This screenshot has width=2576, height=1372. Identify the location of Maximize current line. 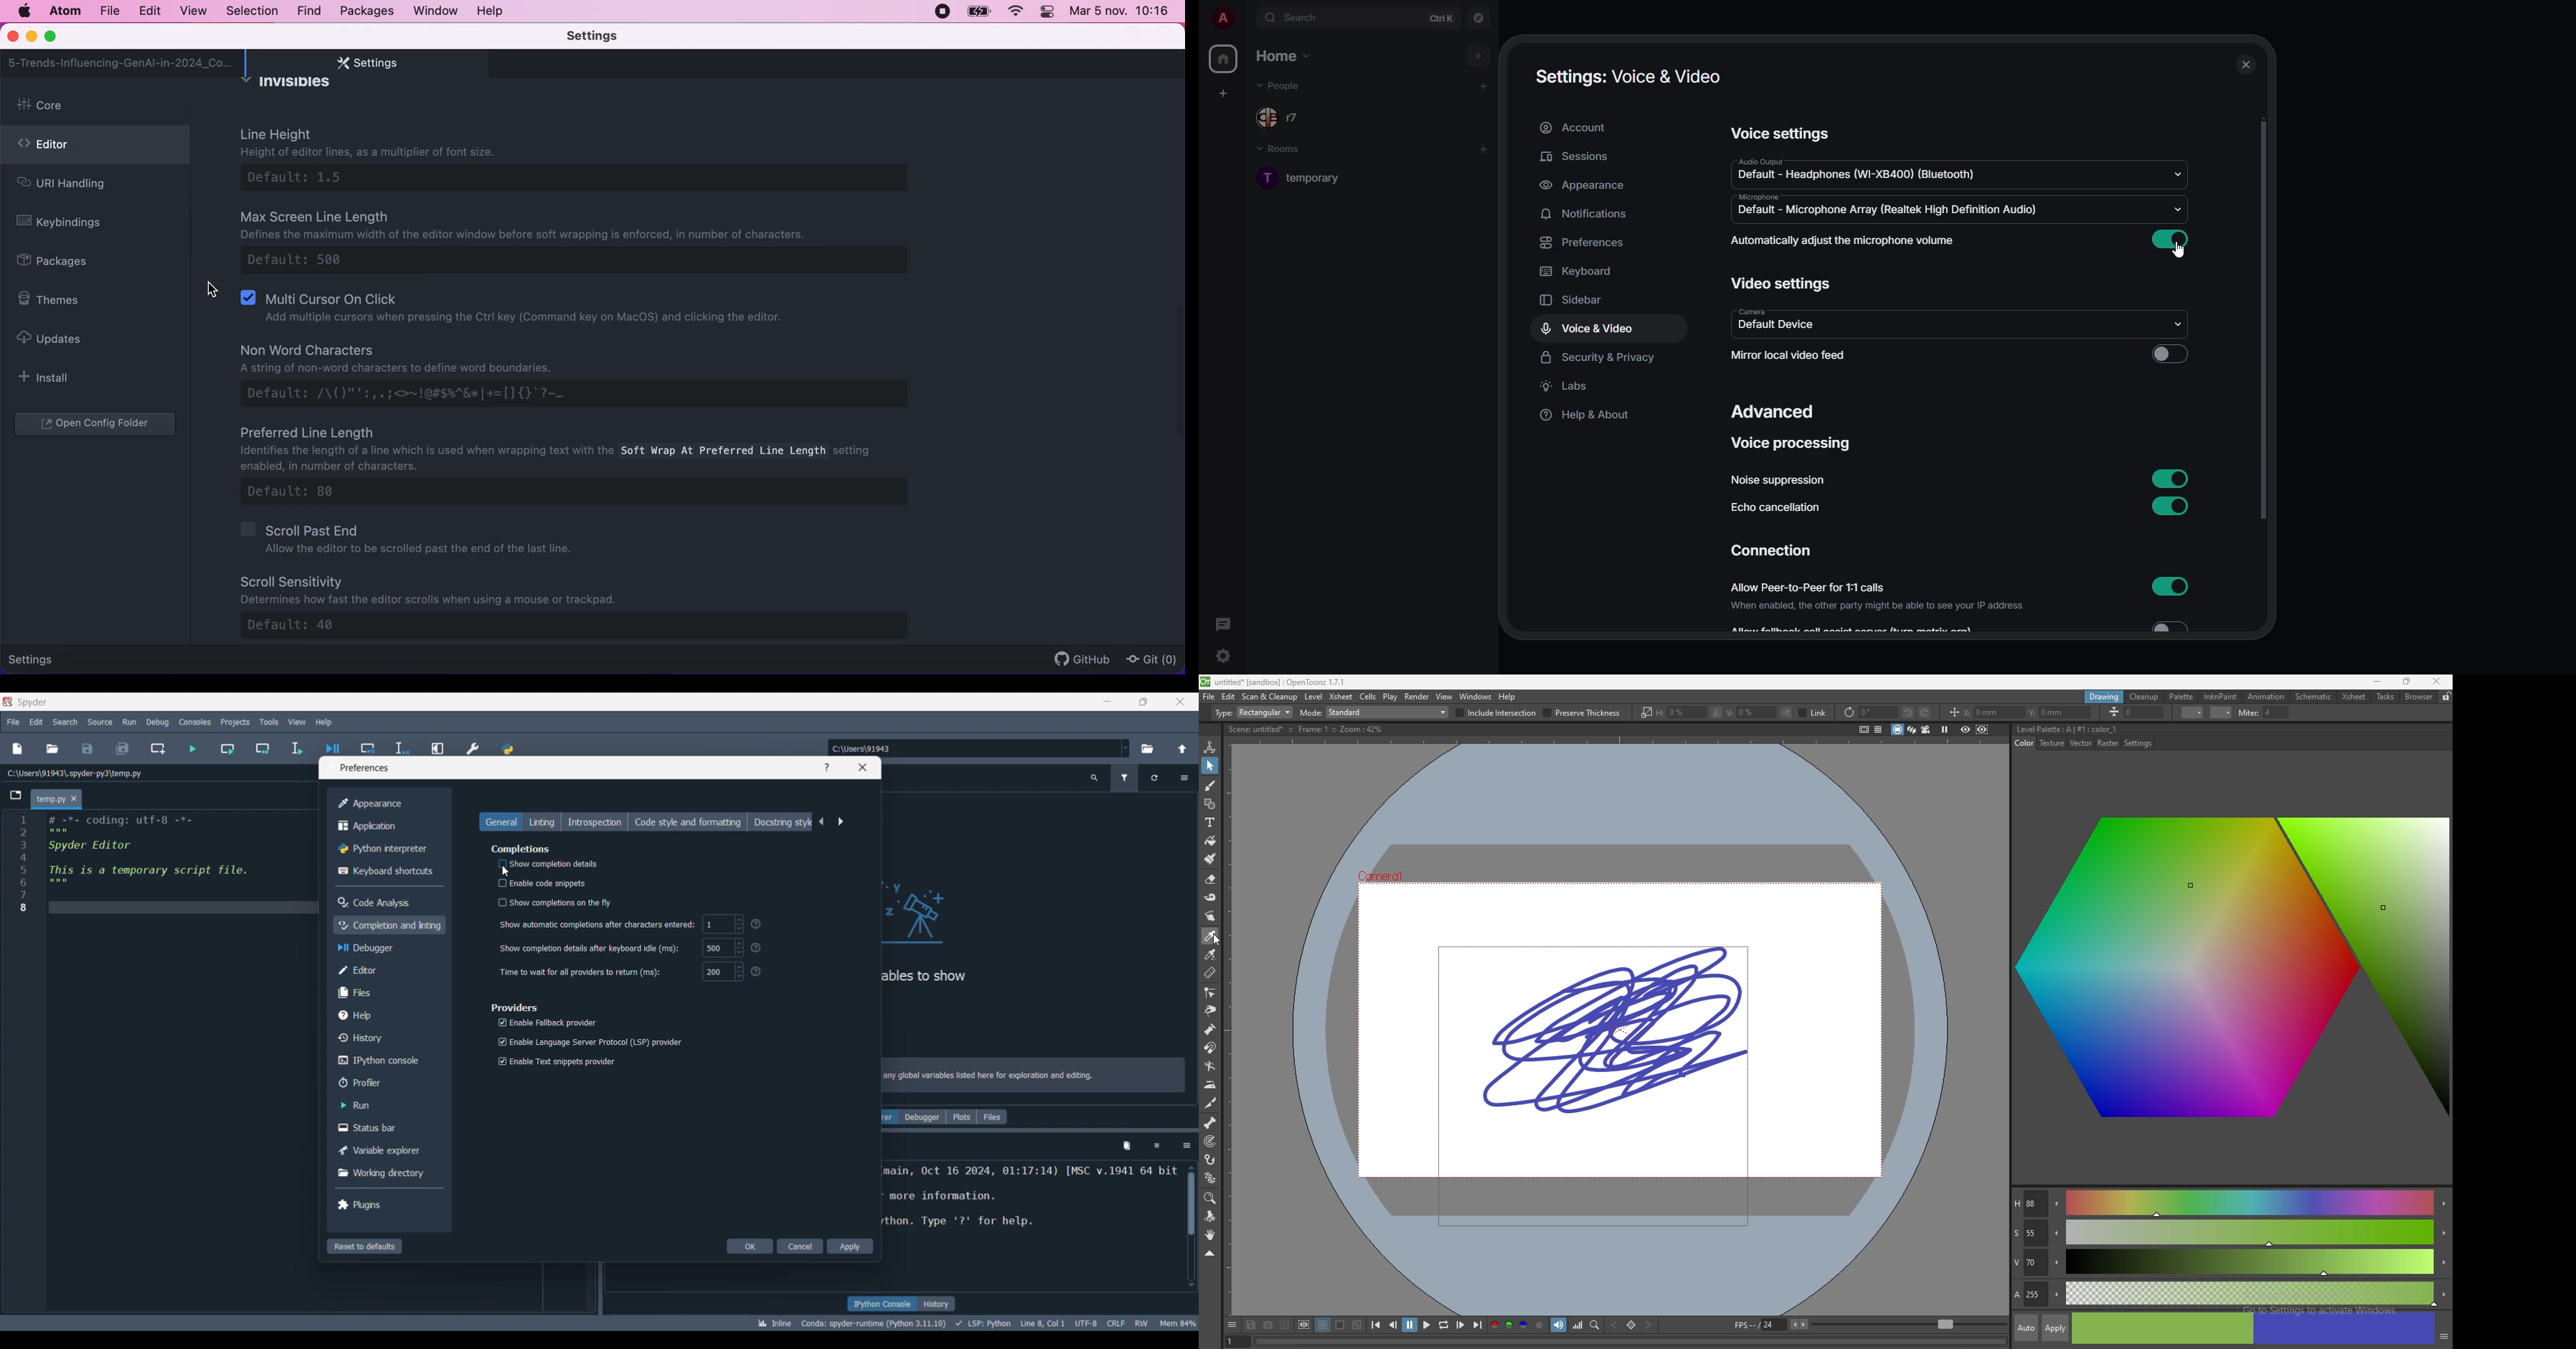
(439, 744).